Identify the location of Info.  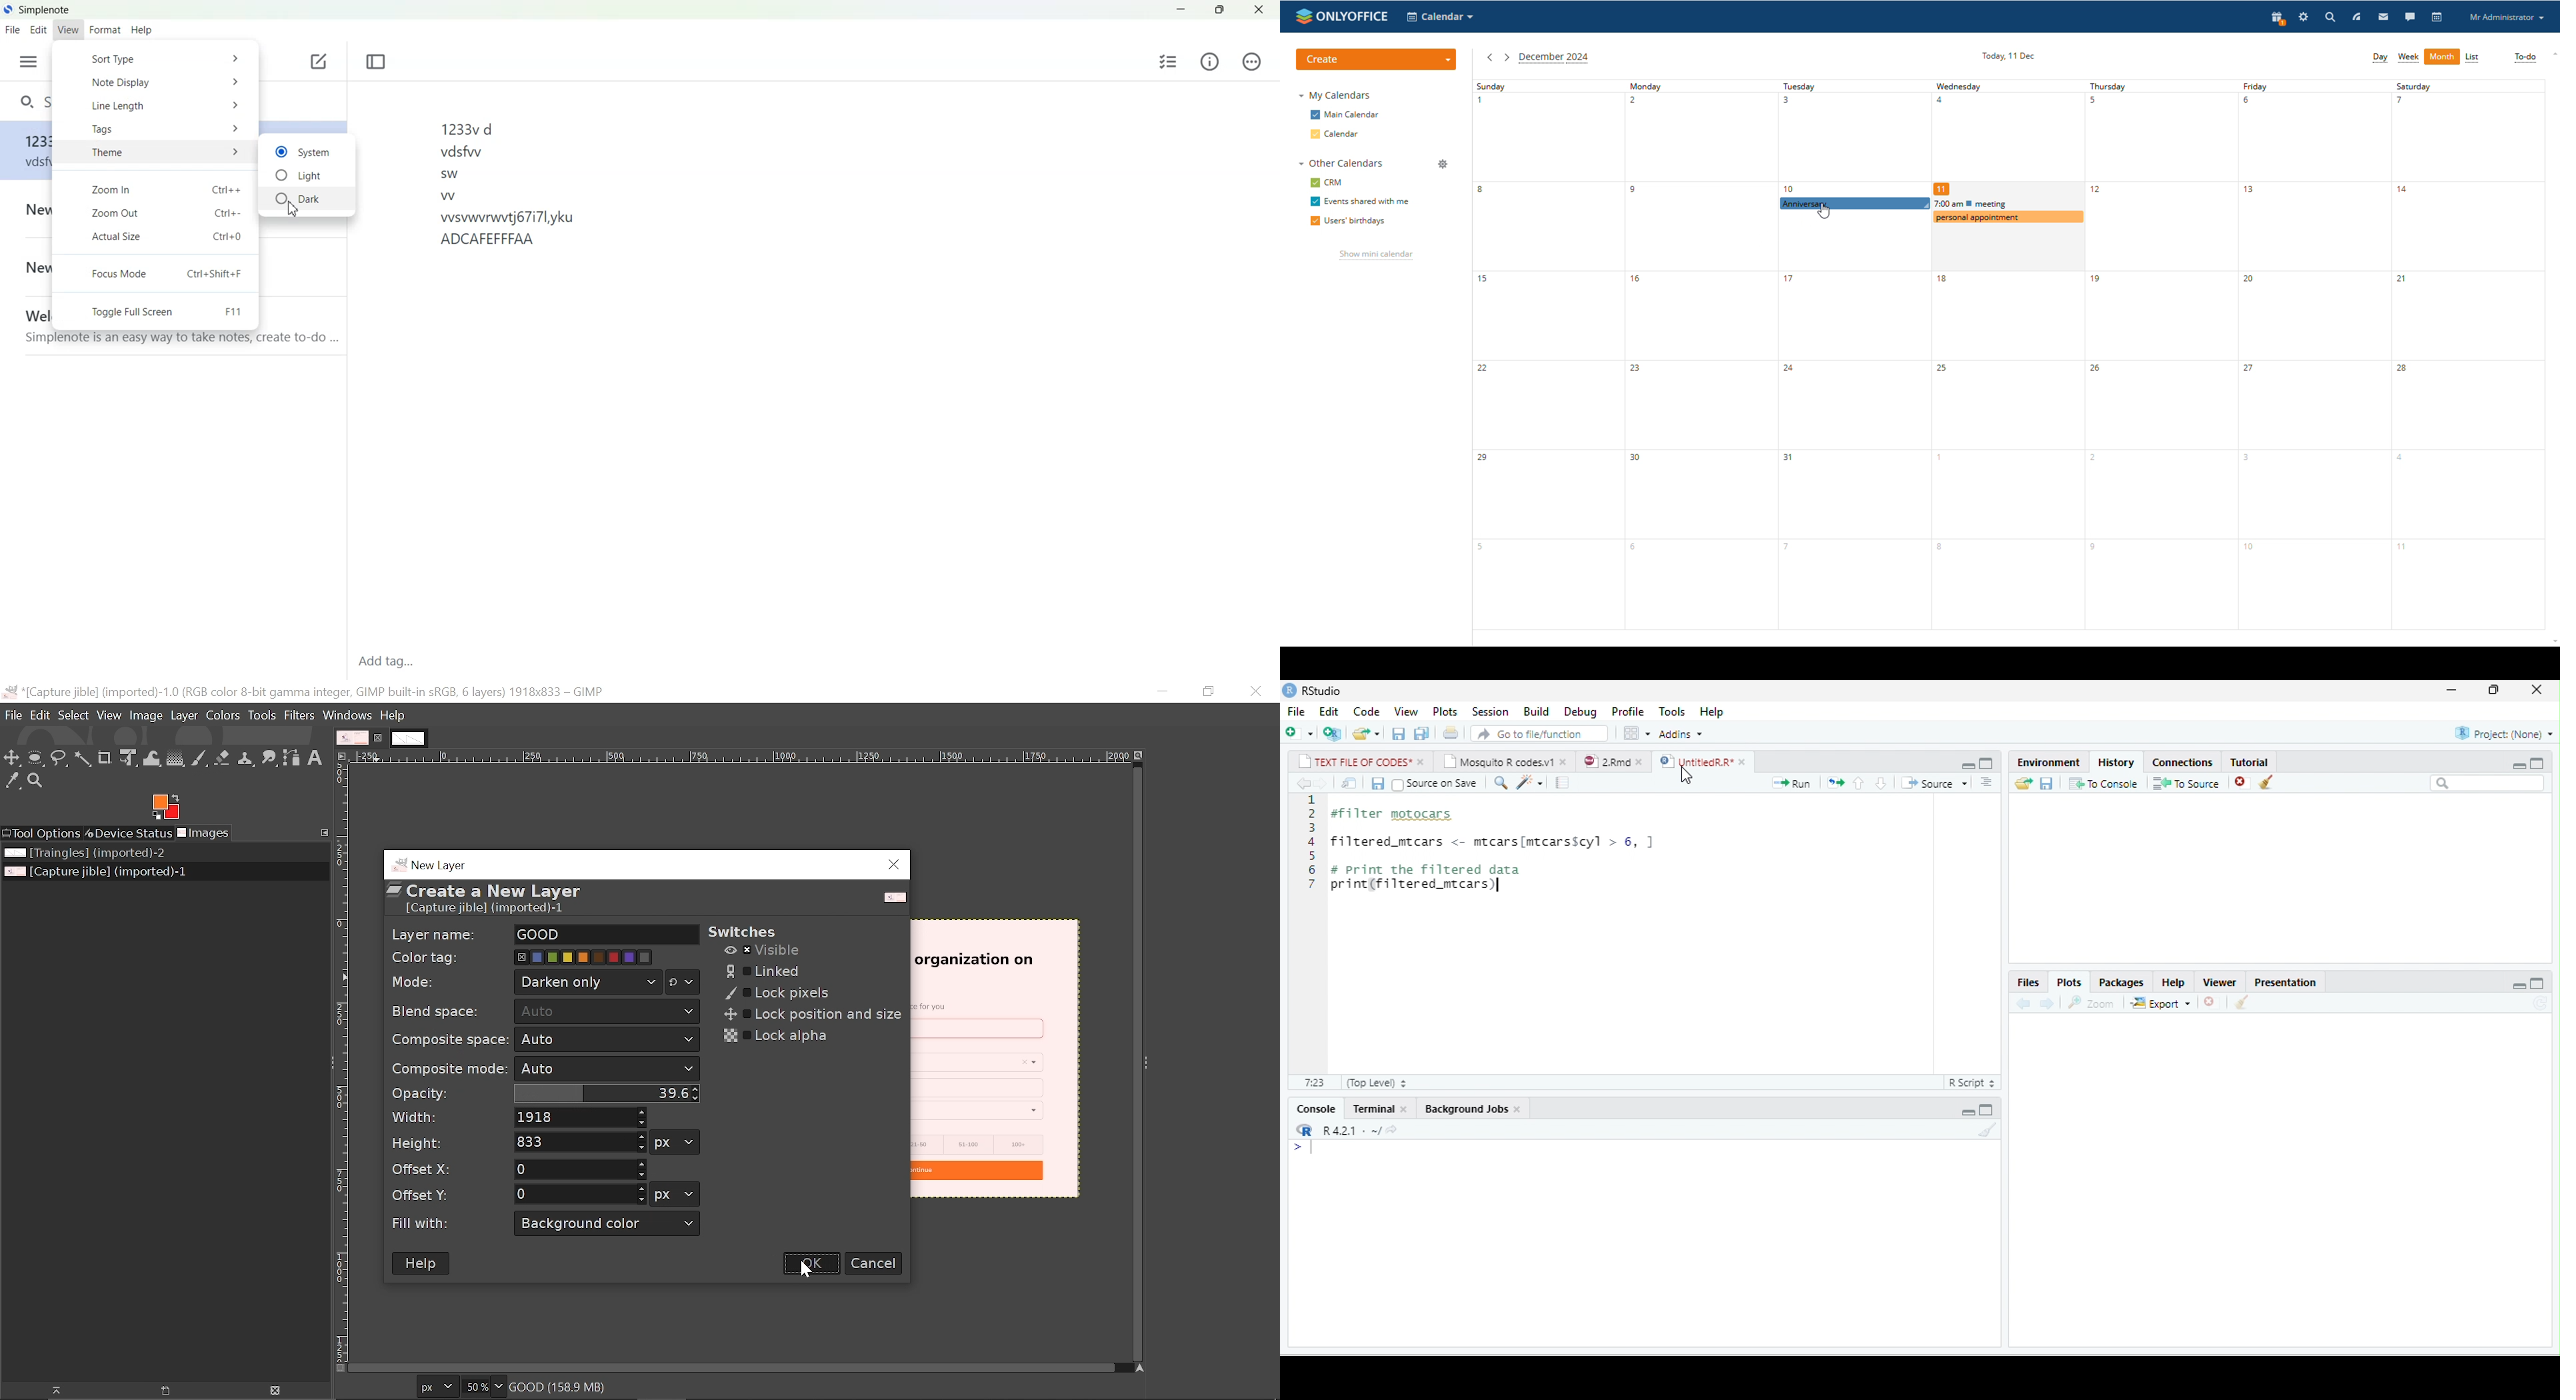
(1209, 61).